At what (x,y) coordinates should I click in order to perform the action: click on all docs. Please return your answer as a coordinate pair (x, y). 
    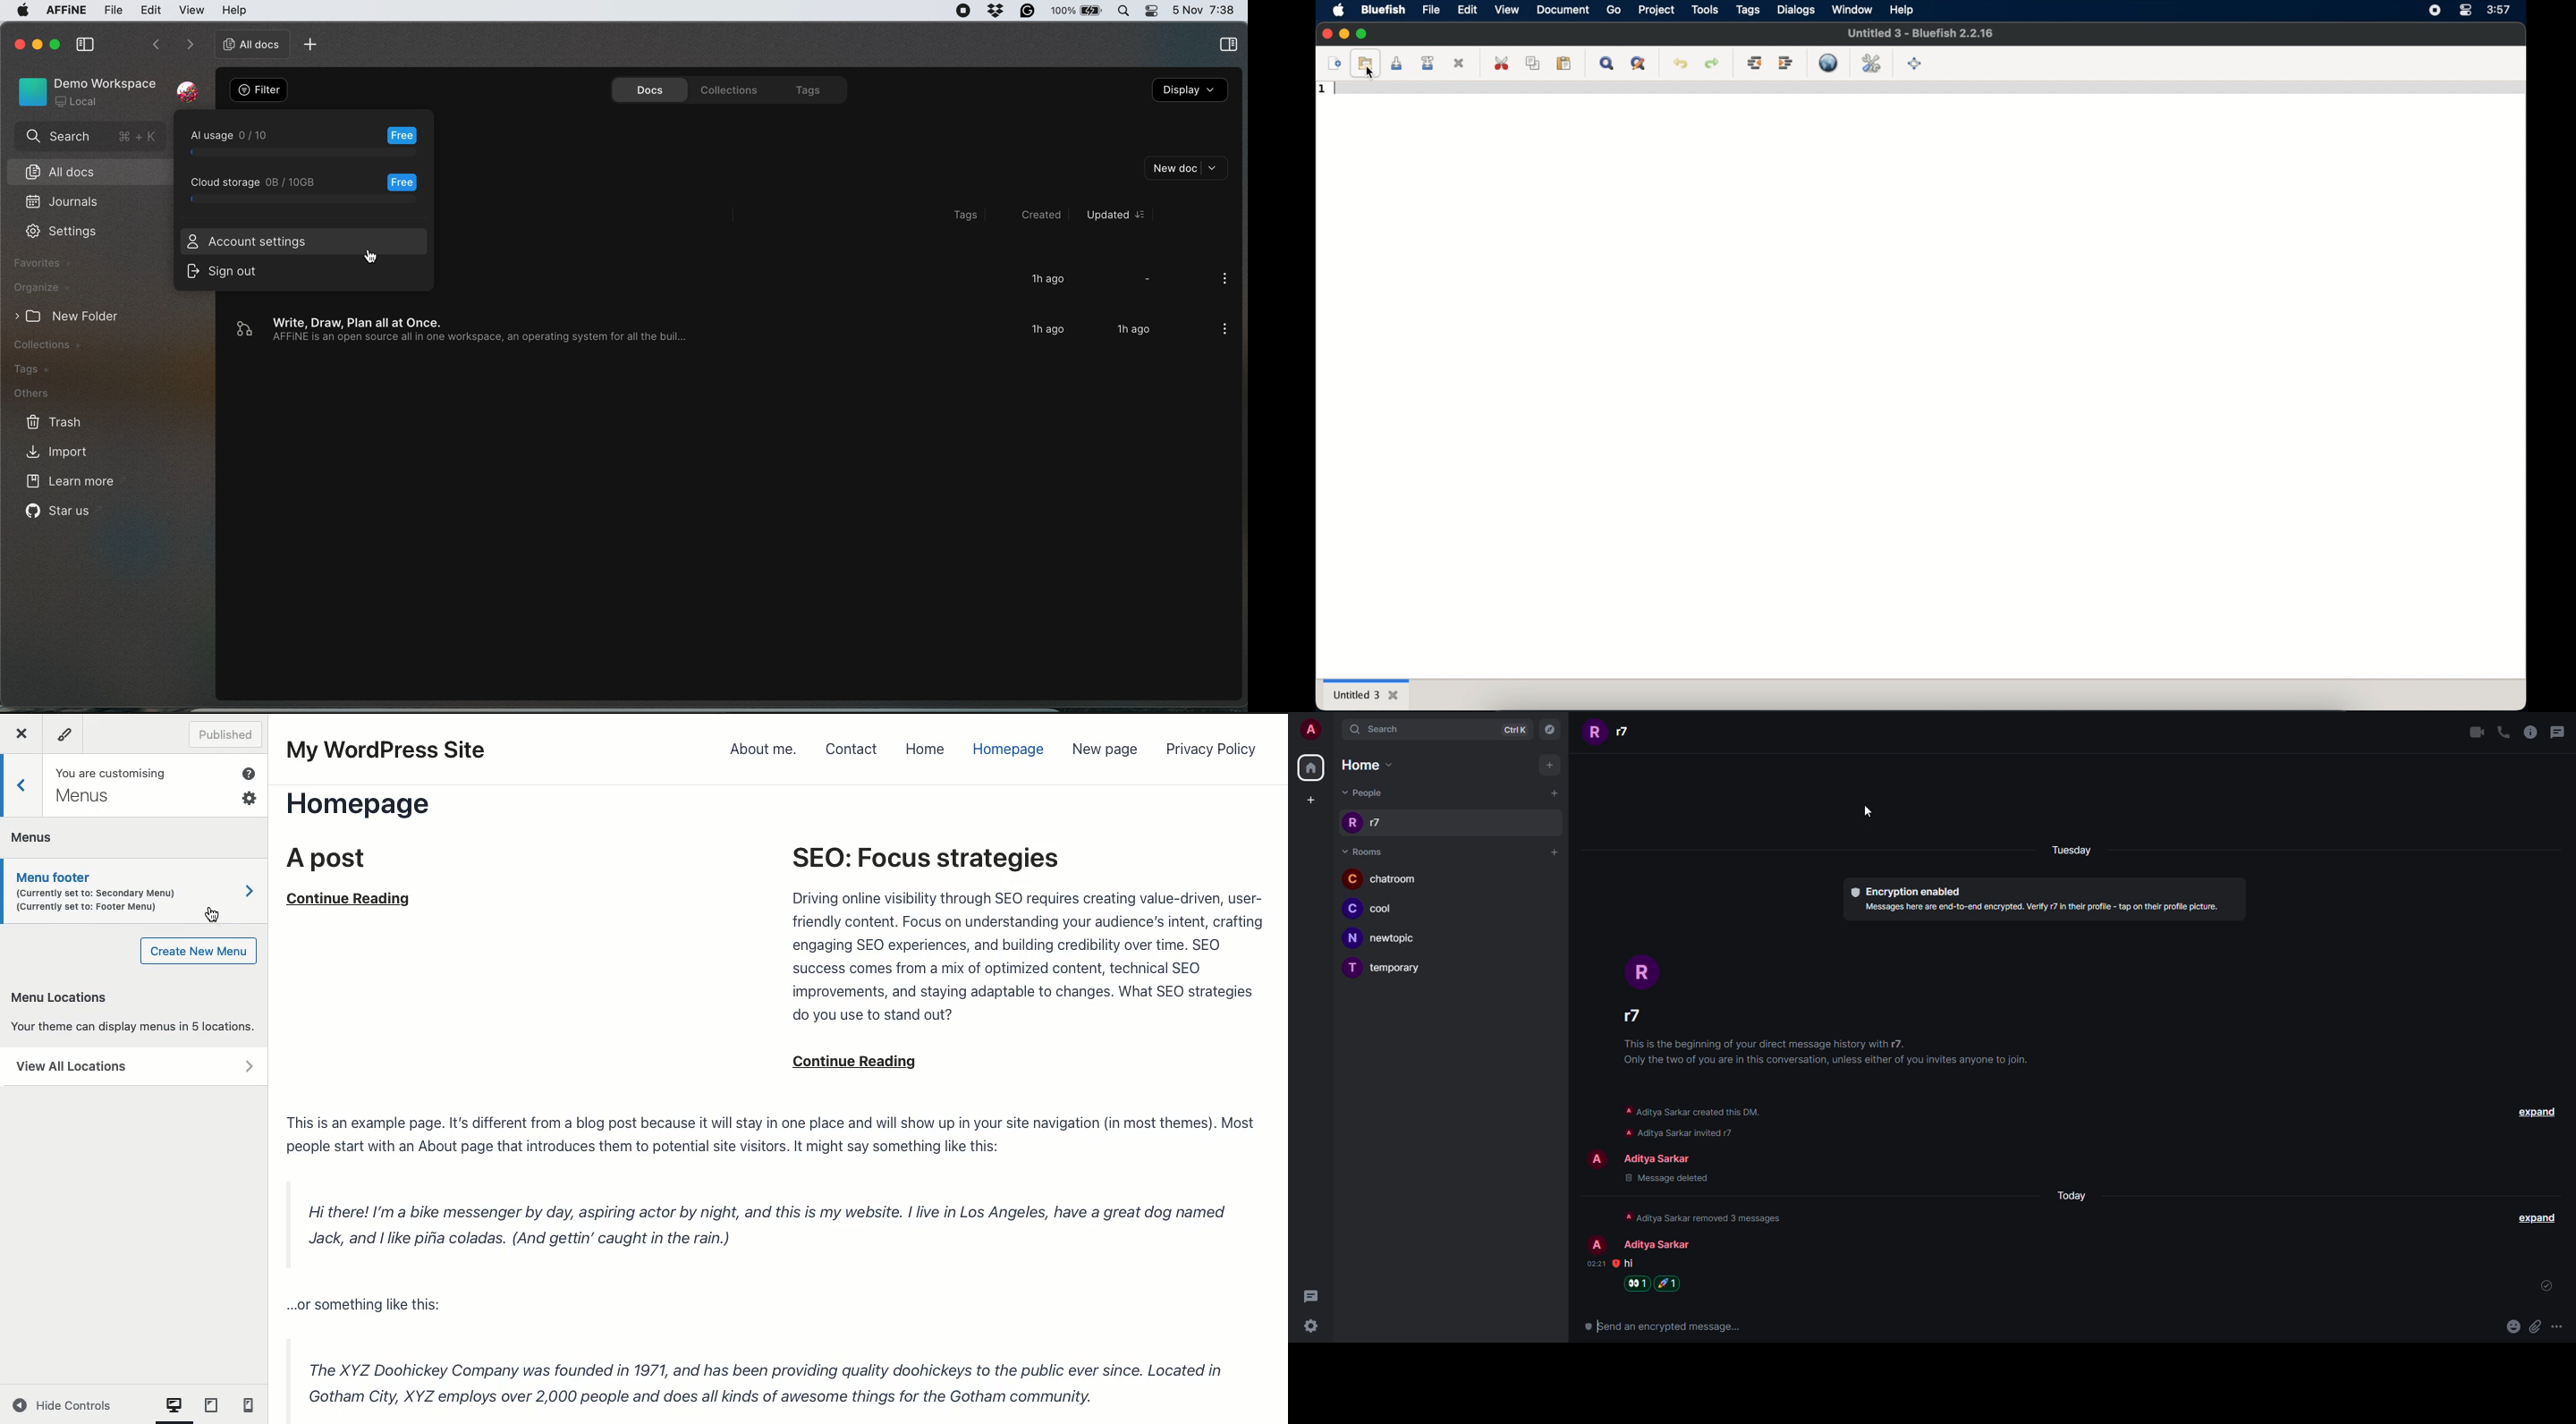
    Looking at the image, I should click on (248, 44).